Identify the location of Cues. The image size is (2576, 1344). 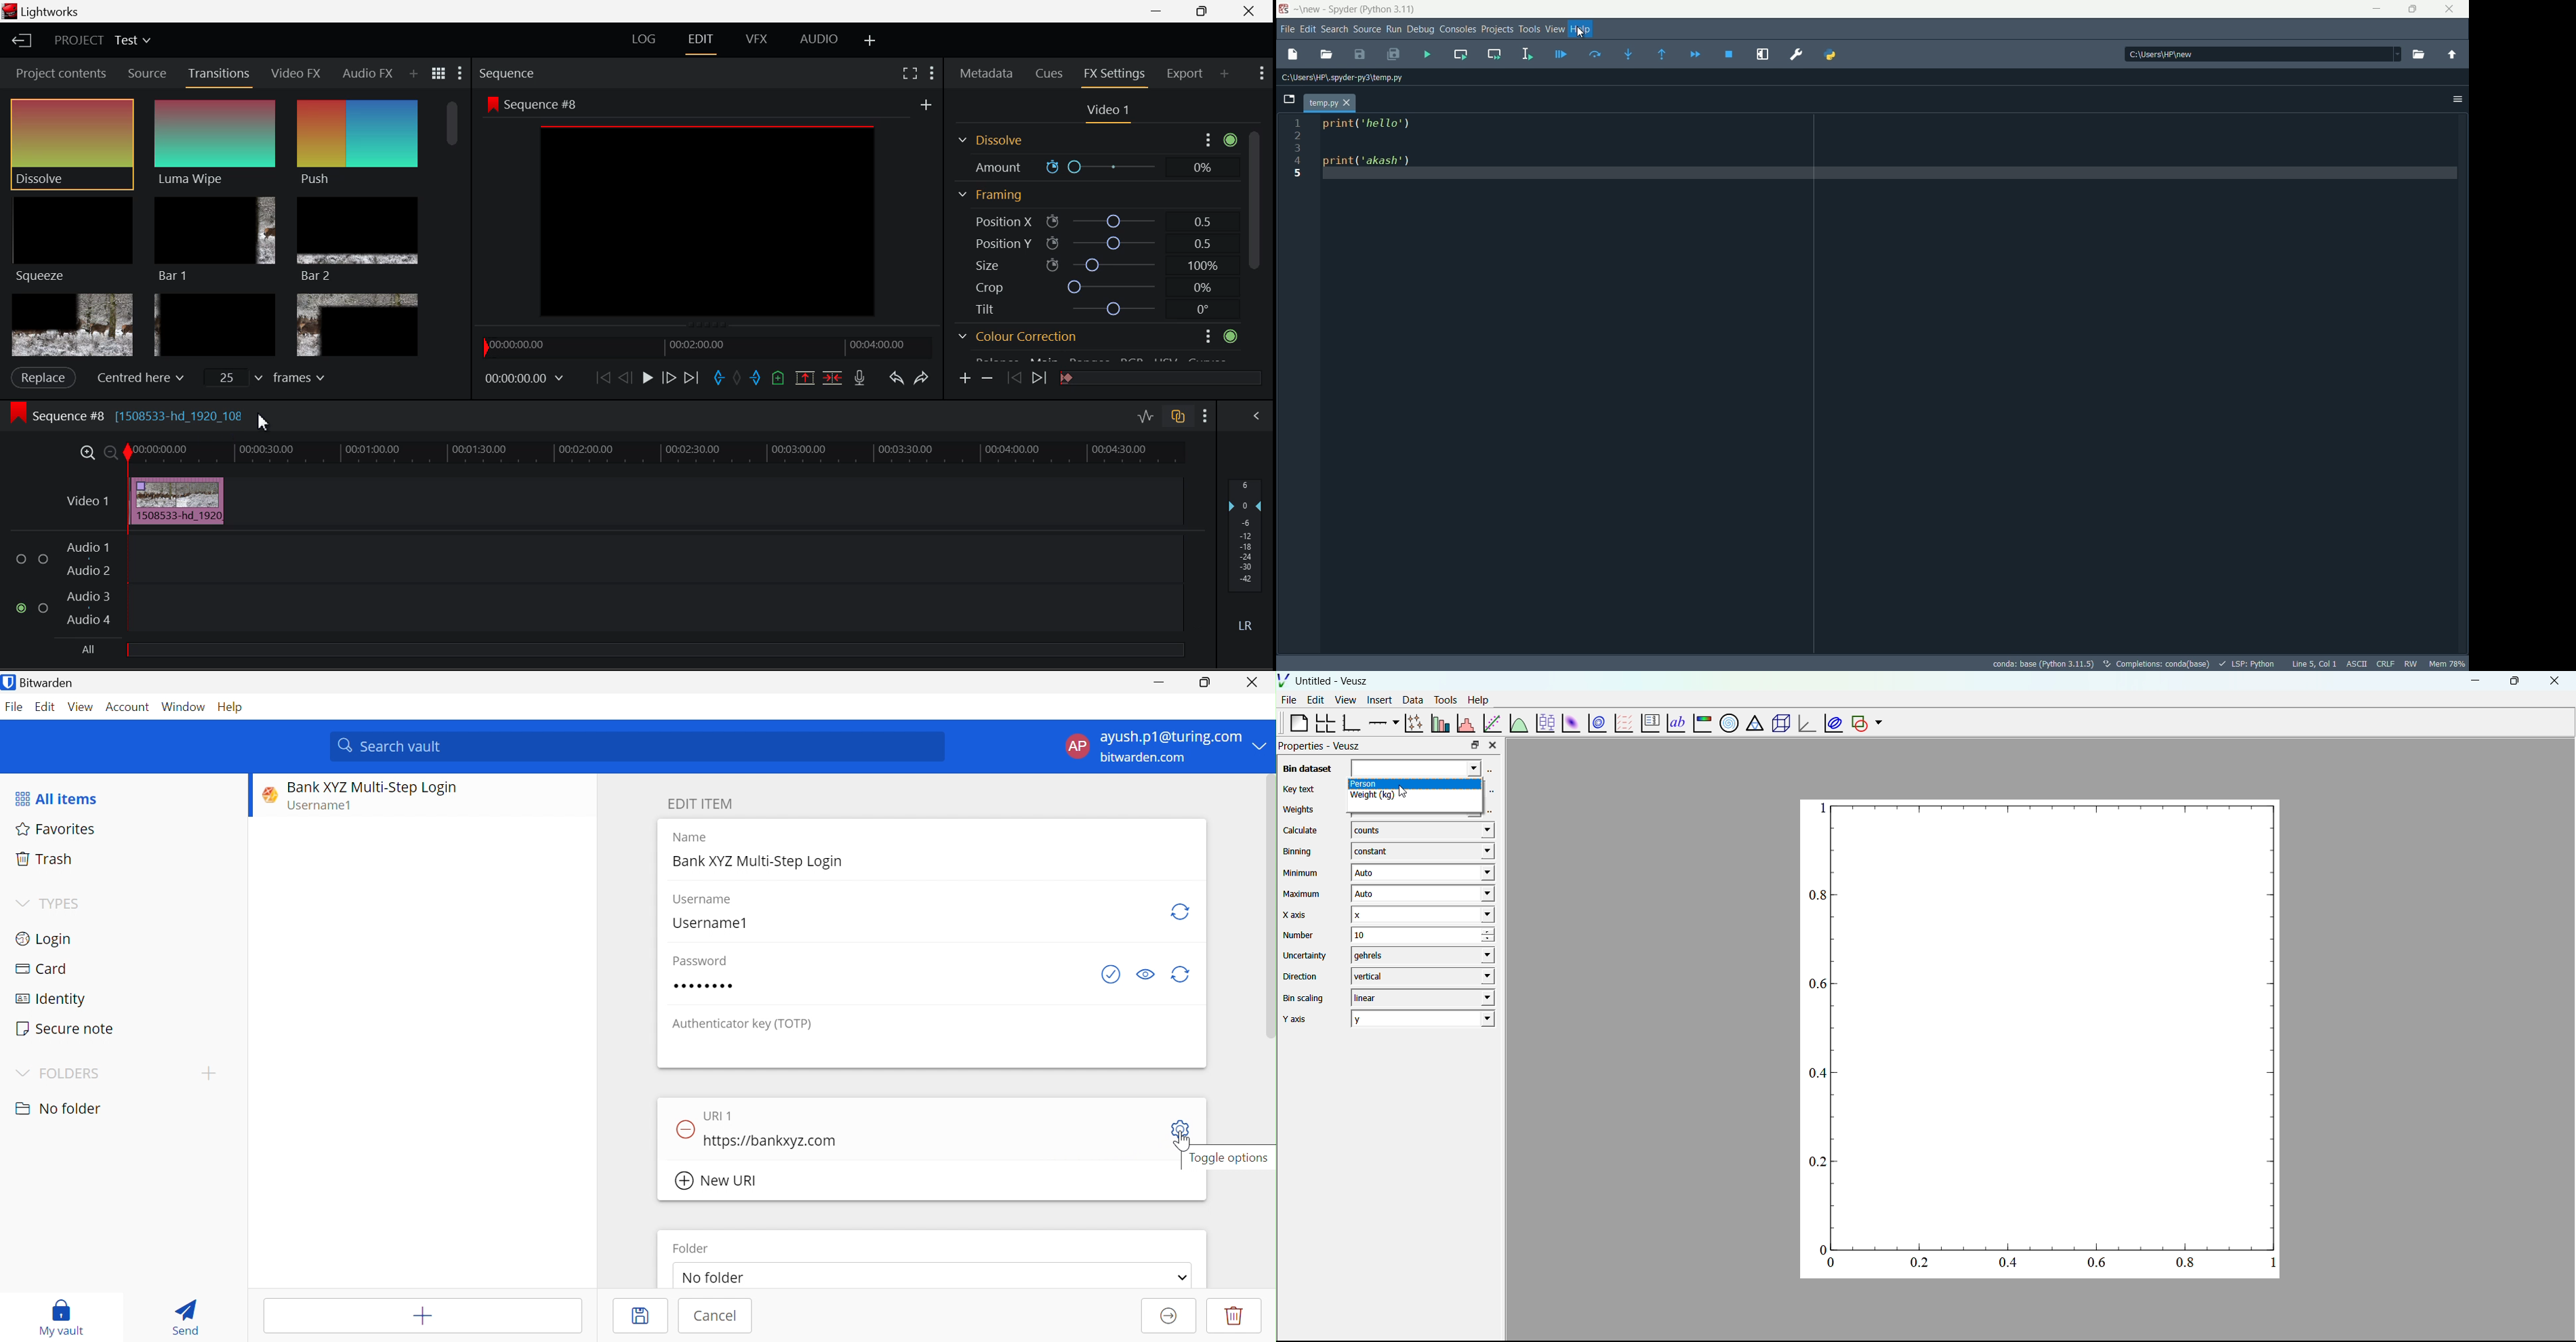
(1049, 74).